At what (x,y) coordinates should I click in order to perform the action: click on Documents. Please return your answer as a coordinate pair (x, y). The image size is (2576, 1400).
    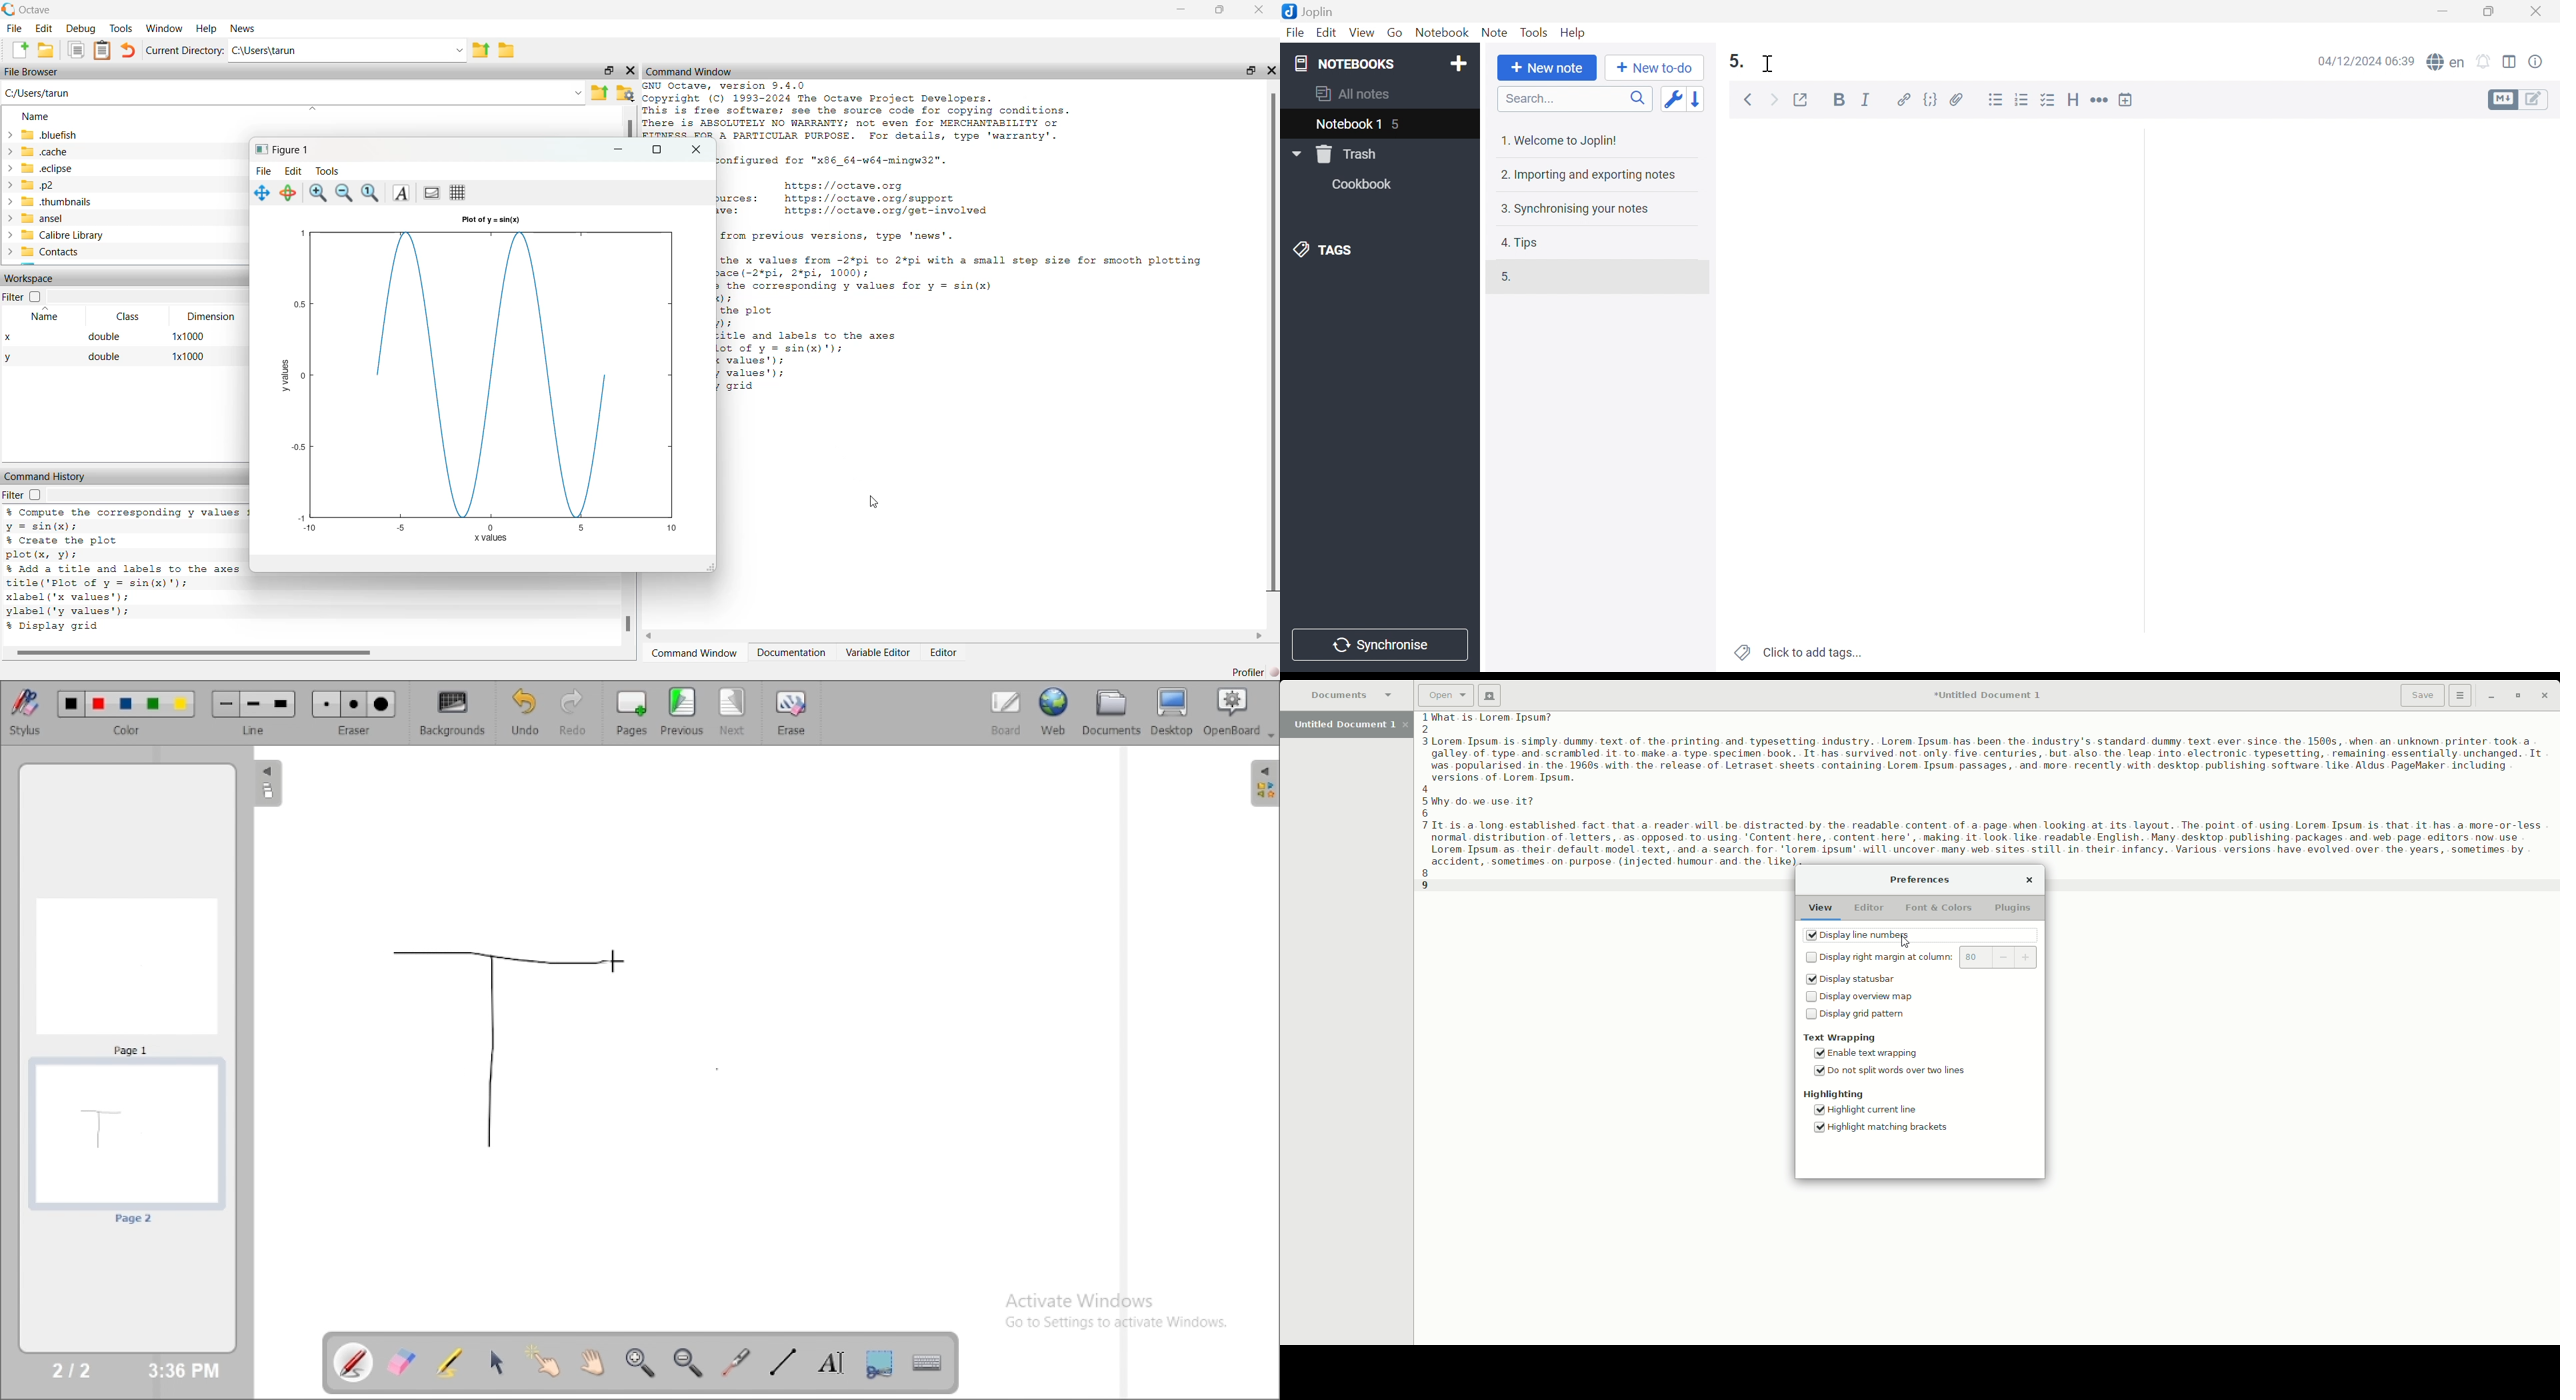
    Looking at the image, I should click on (1353, 696).